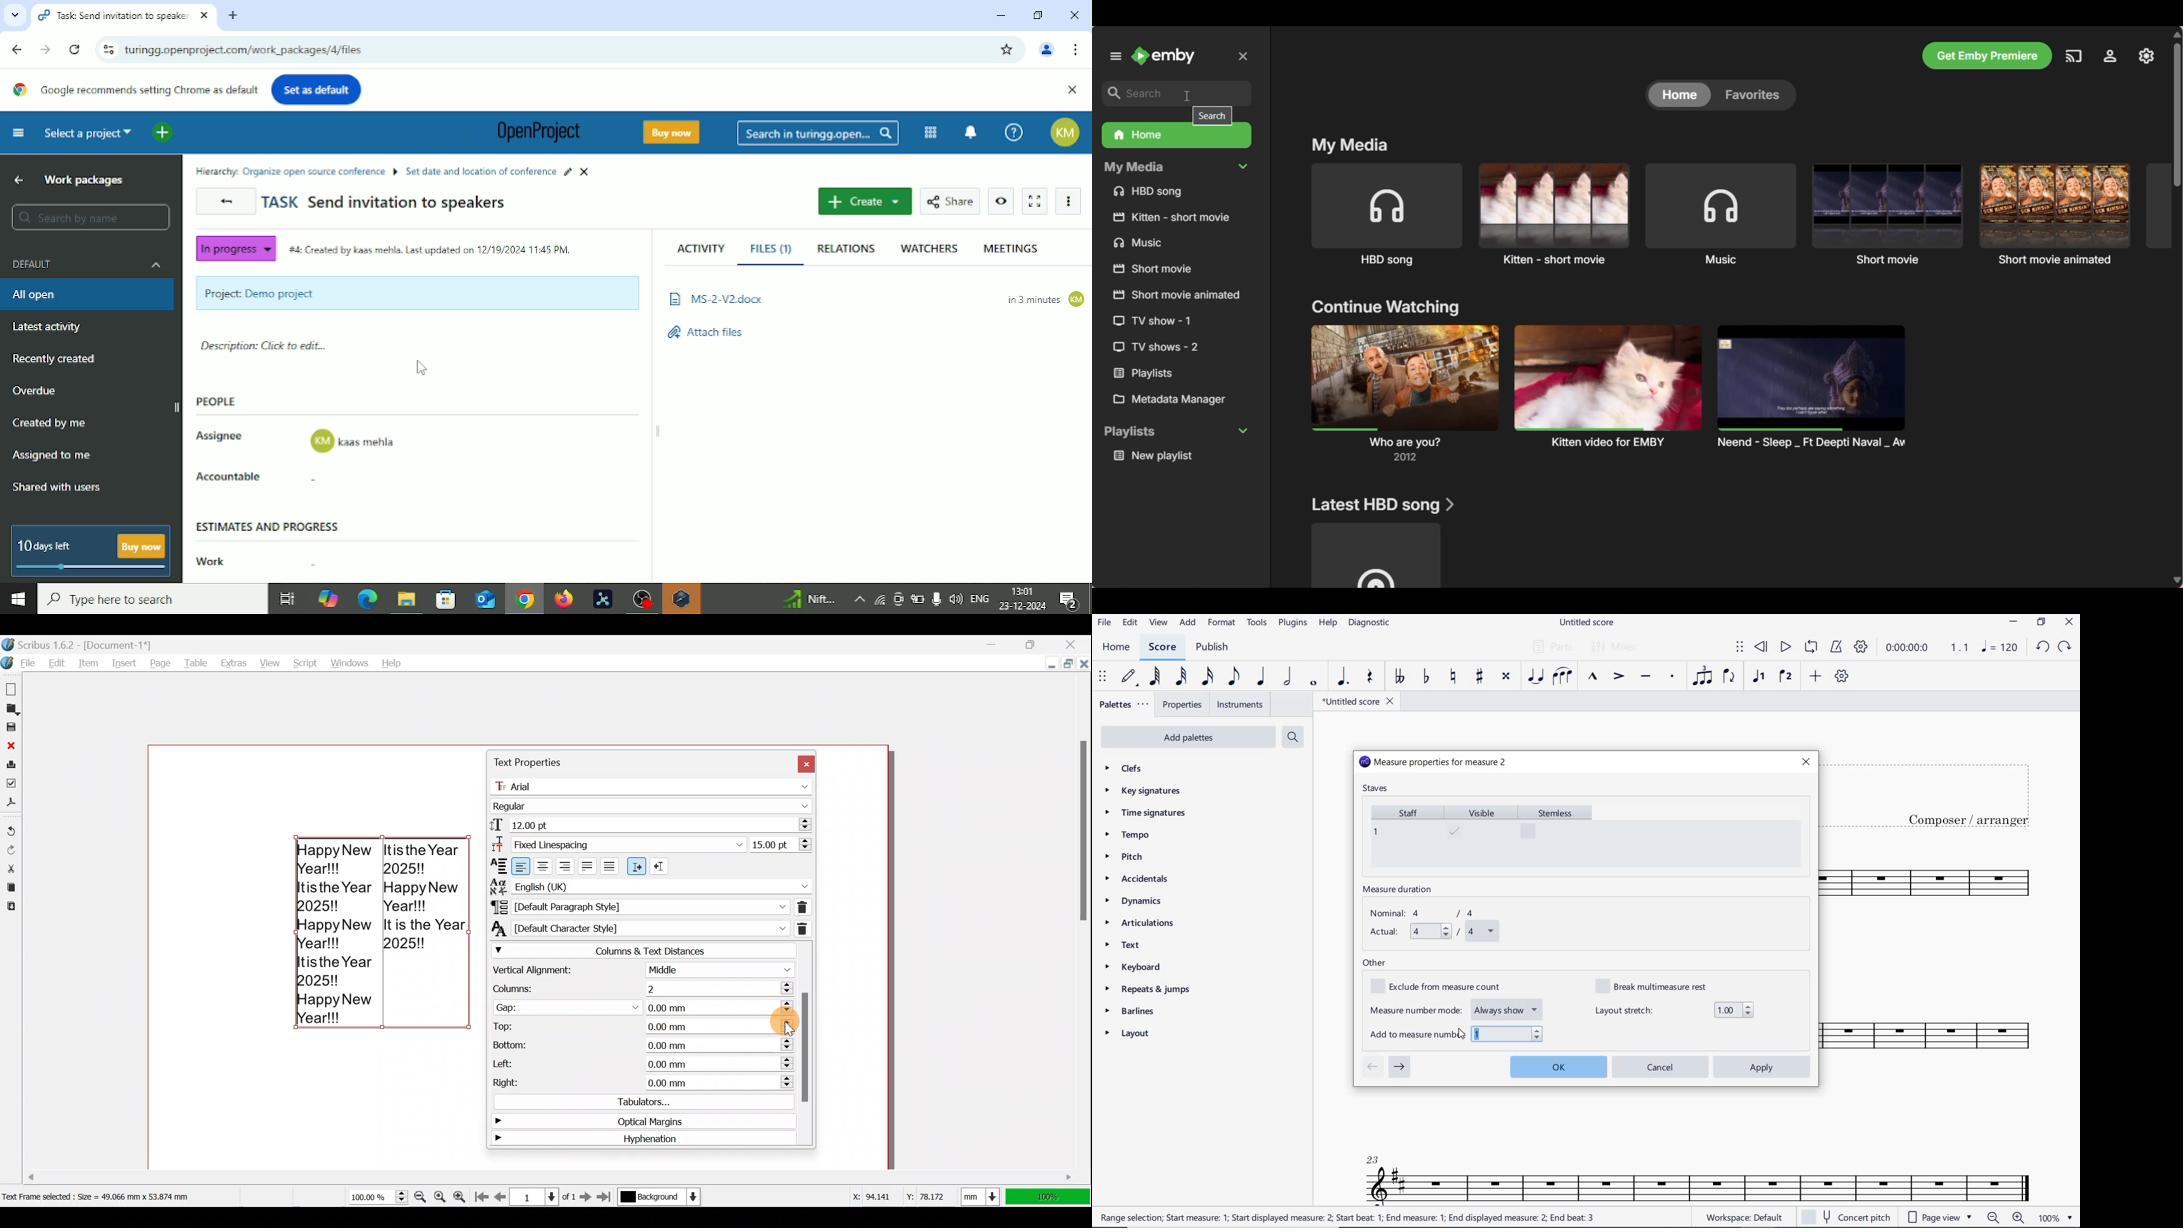 This screenshot has height=1232, width=2184. I want to click on QUARTER NOTE, so click(1261, 677).